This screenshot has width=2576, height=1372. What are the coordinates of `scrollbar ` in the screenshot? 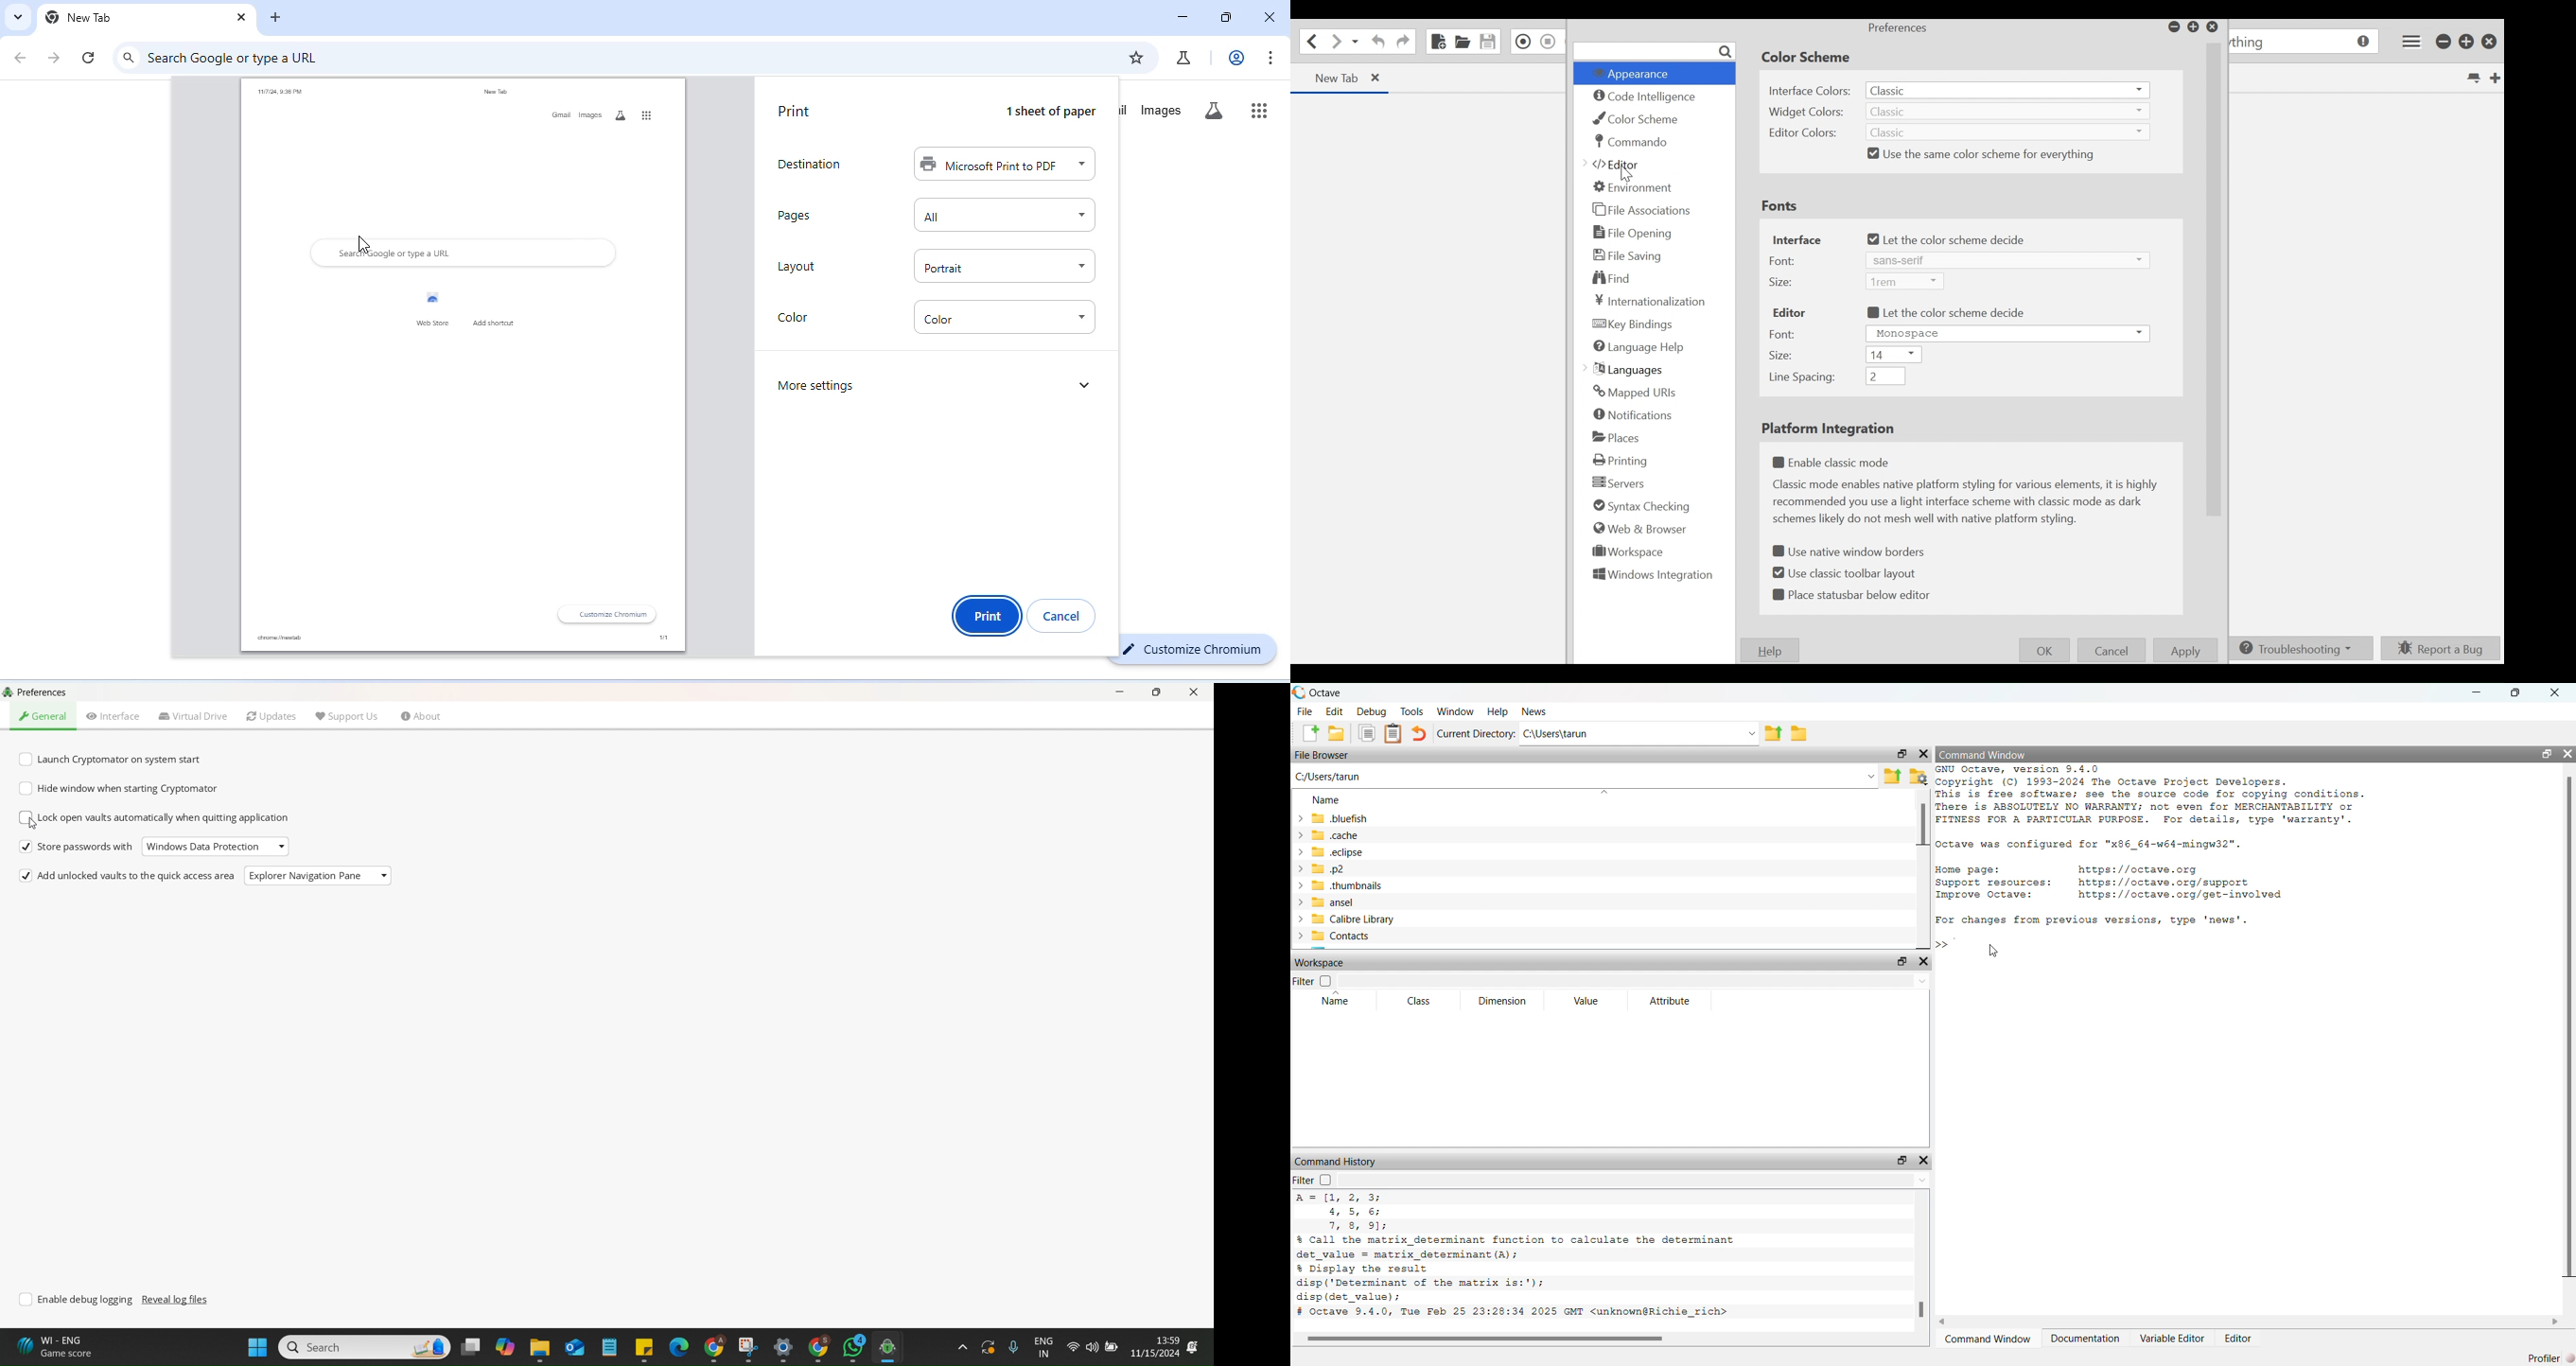 It's located at (1920, 1266).